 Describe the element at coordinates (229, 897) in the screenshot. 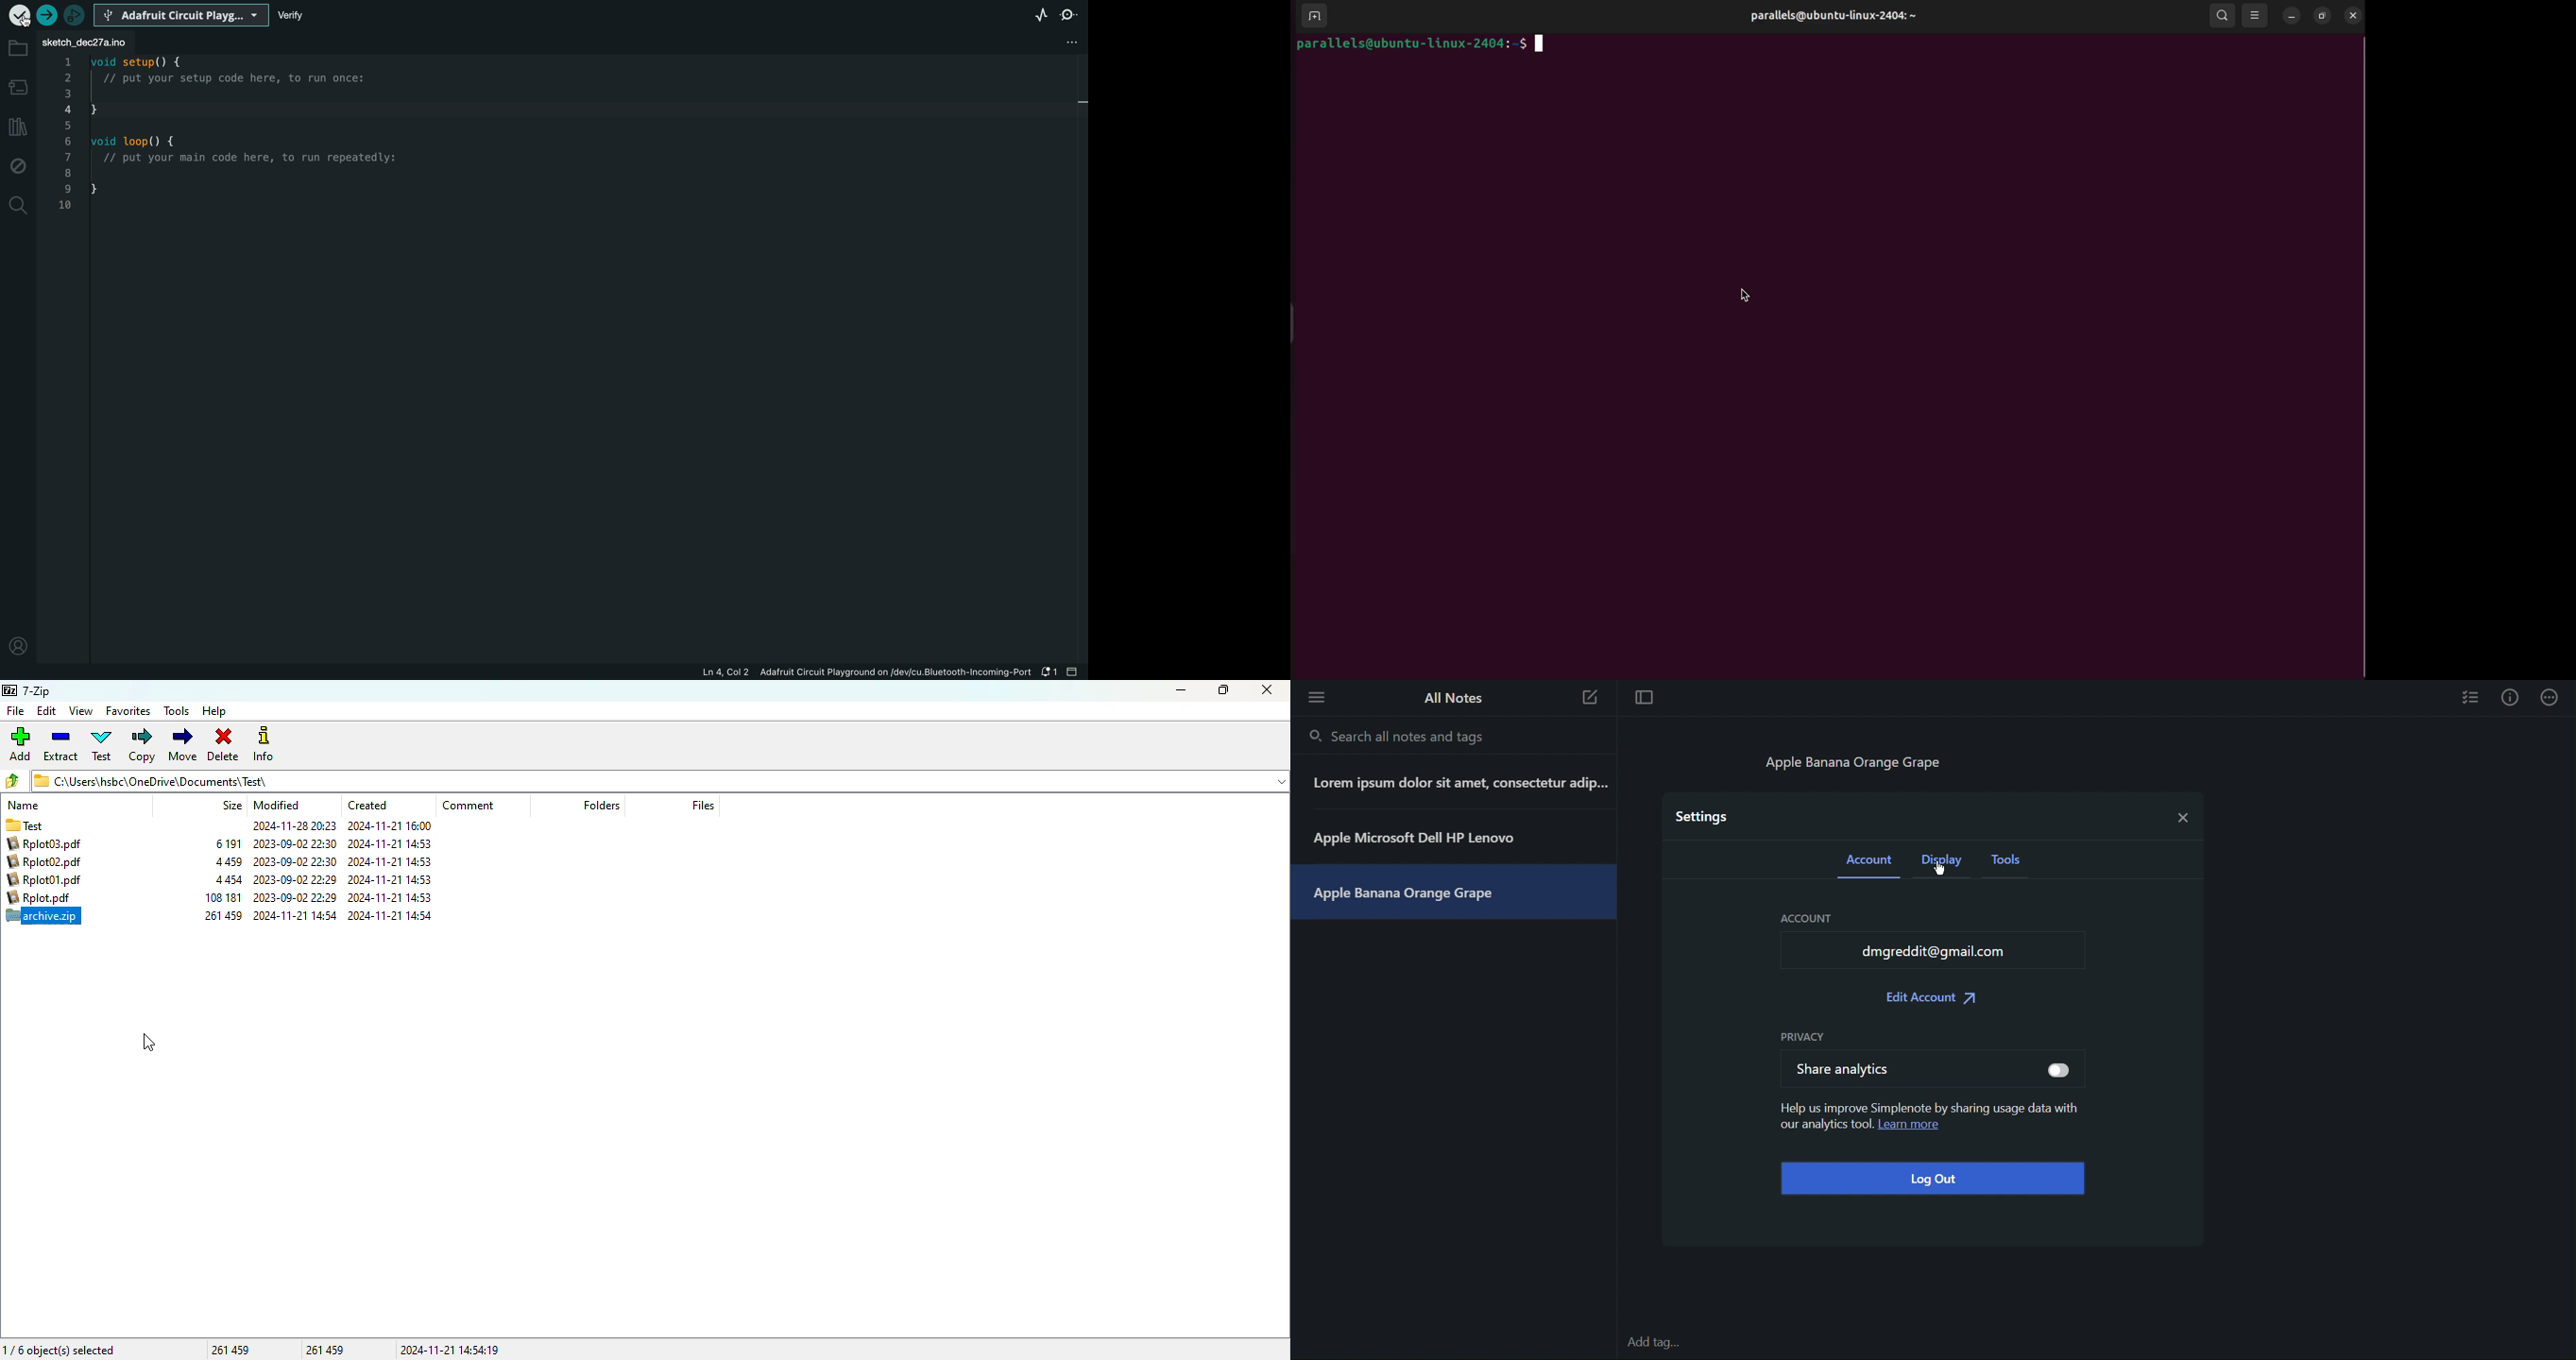

I see `4 454` at that location.